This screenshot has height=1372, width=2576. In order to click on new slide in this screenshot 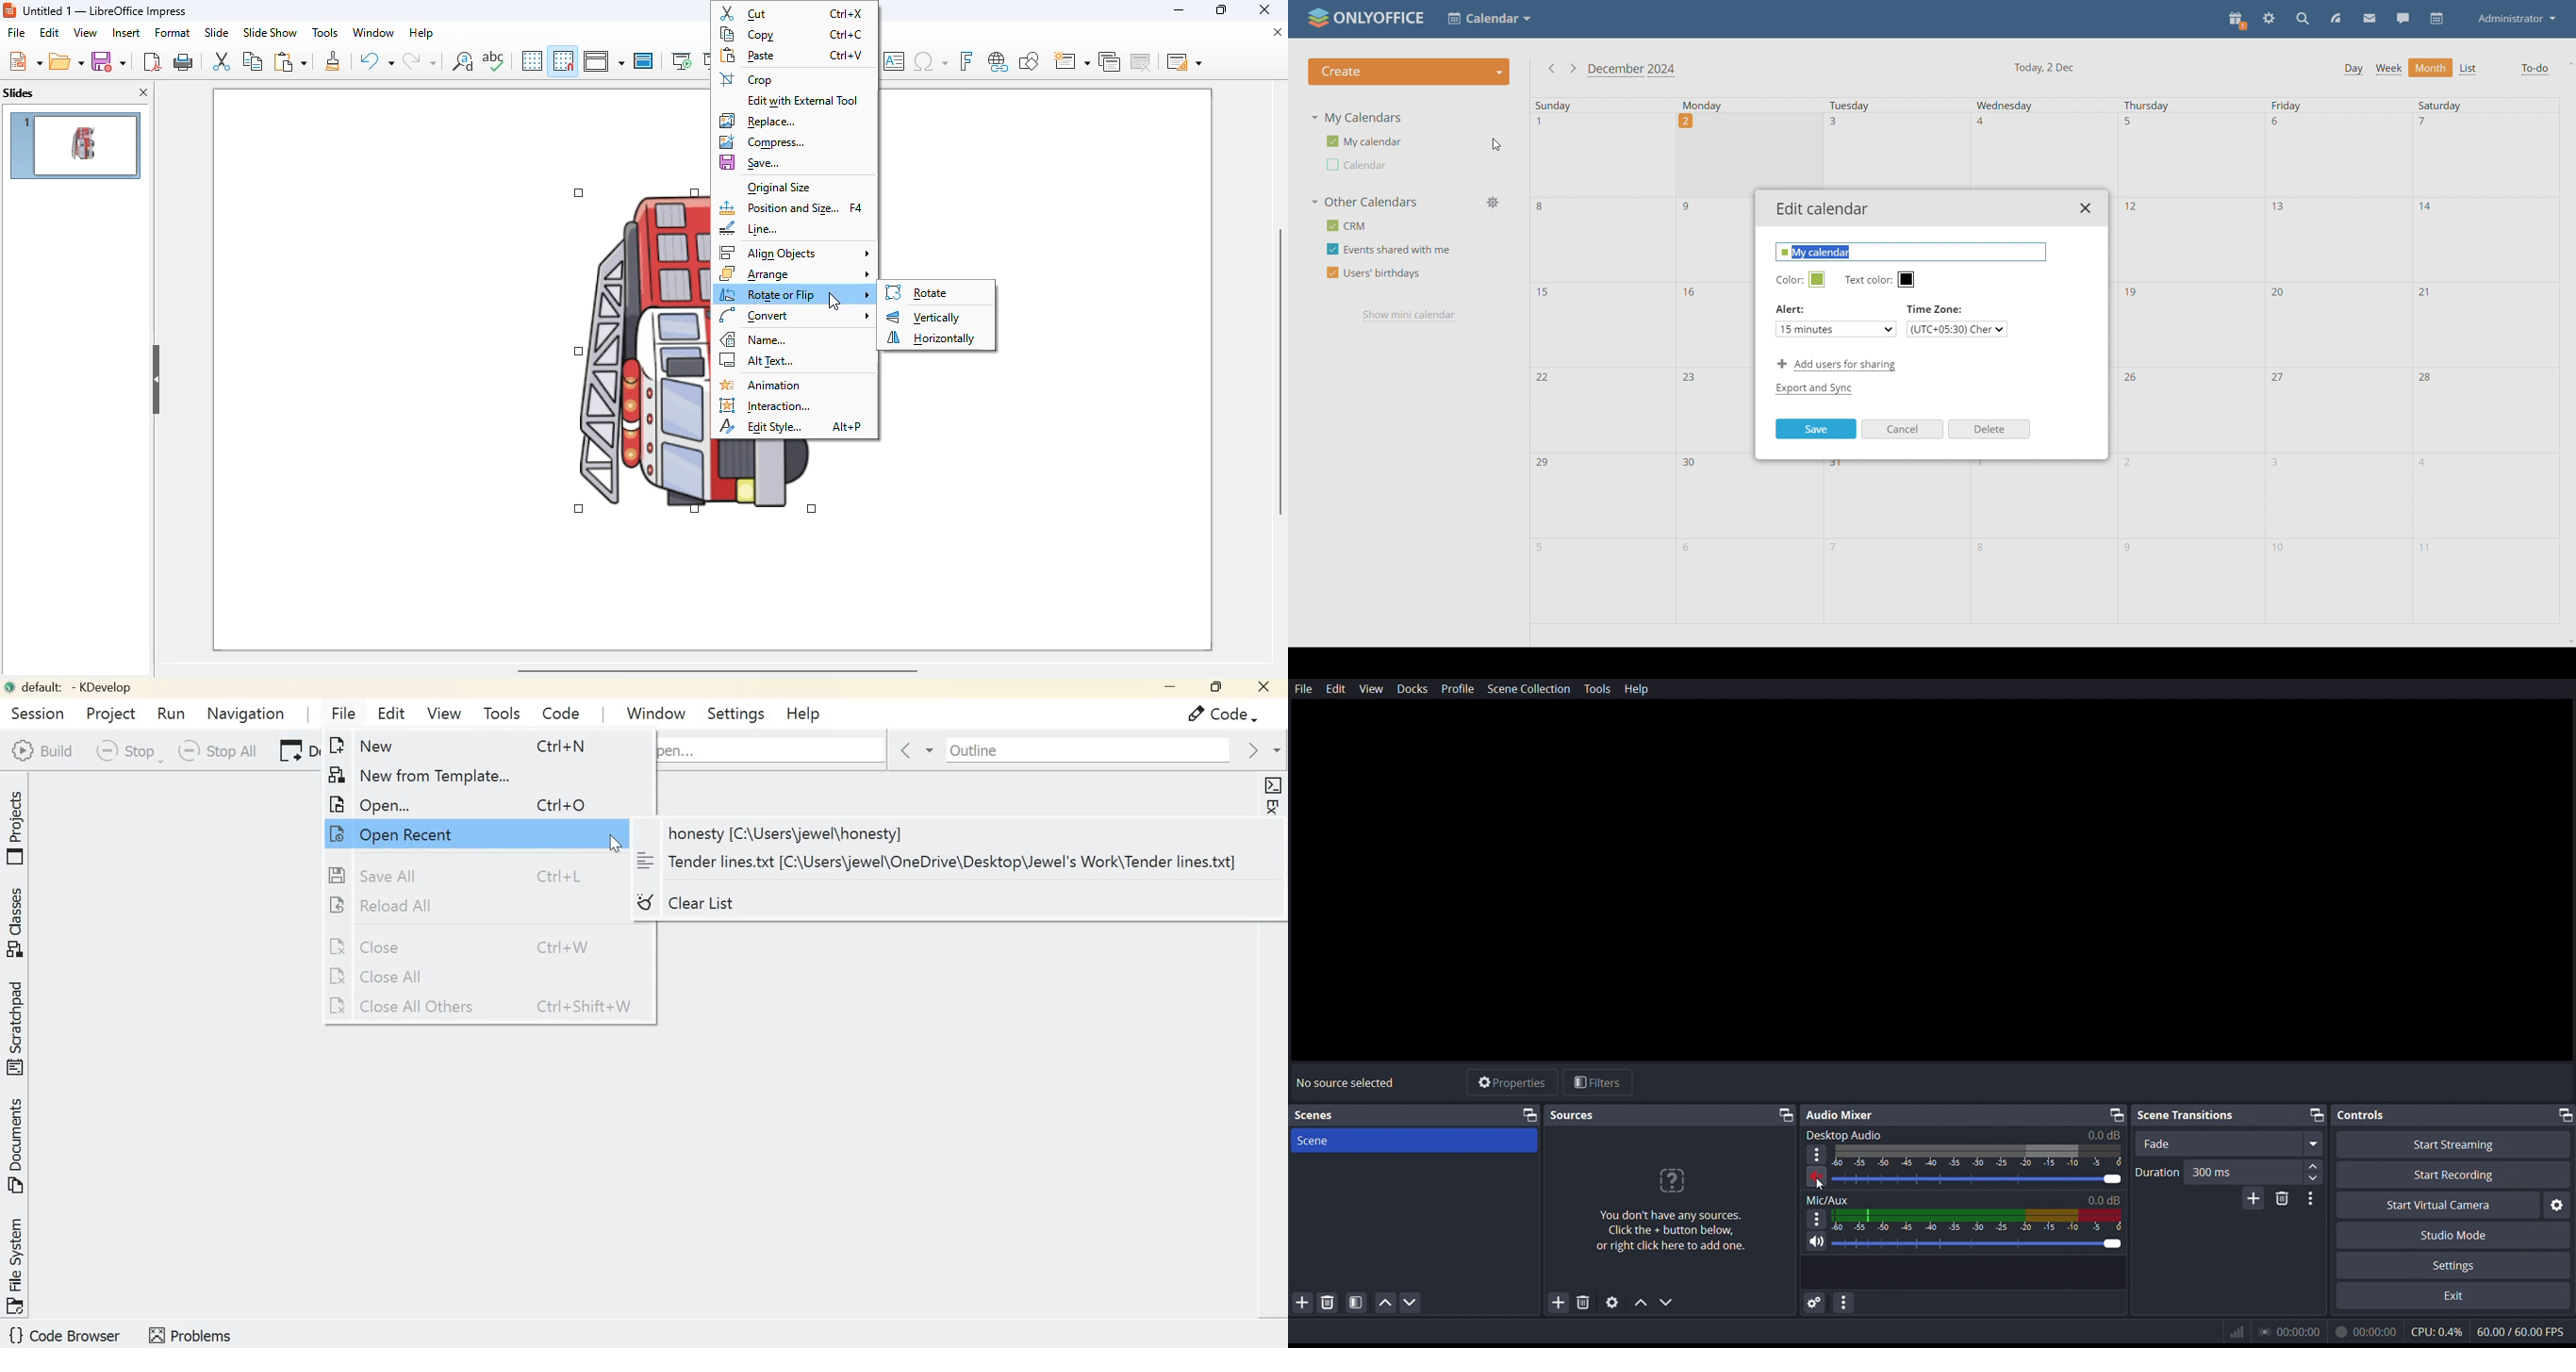, I will do `click(1072, 60)`.